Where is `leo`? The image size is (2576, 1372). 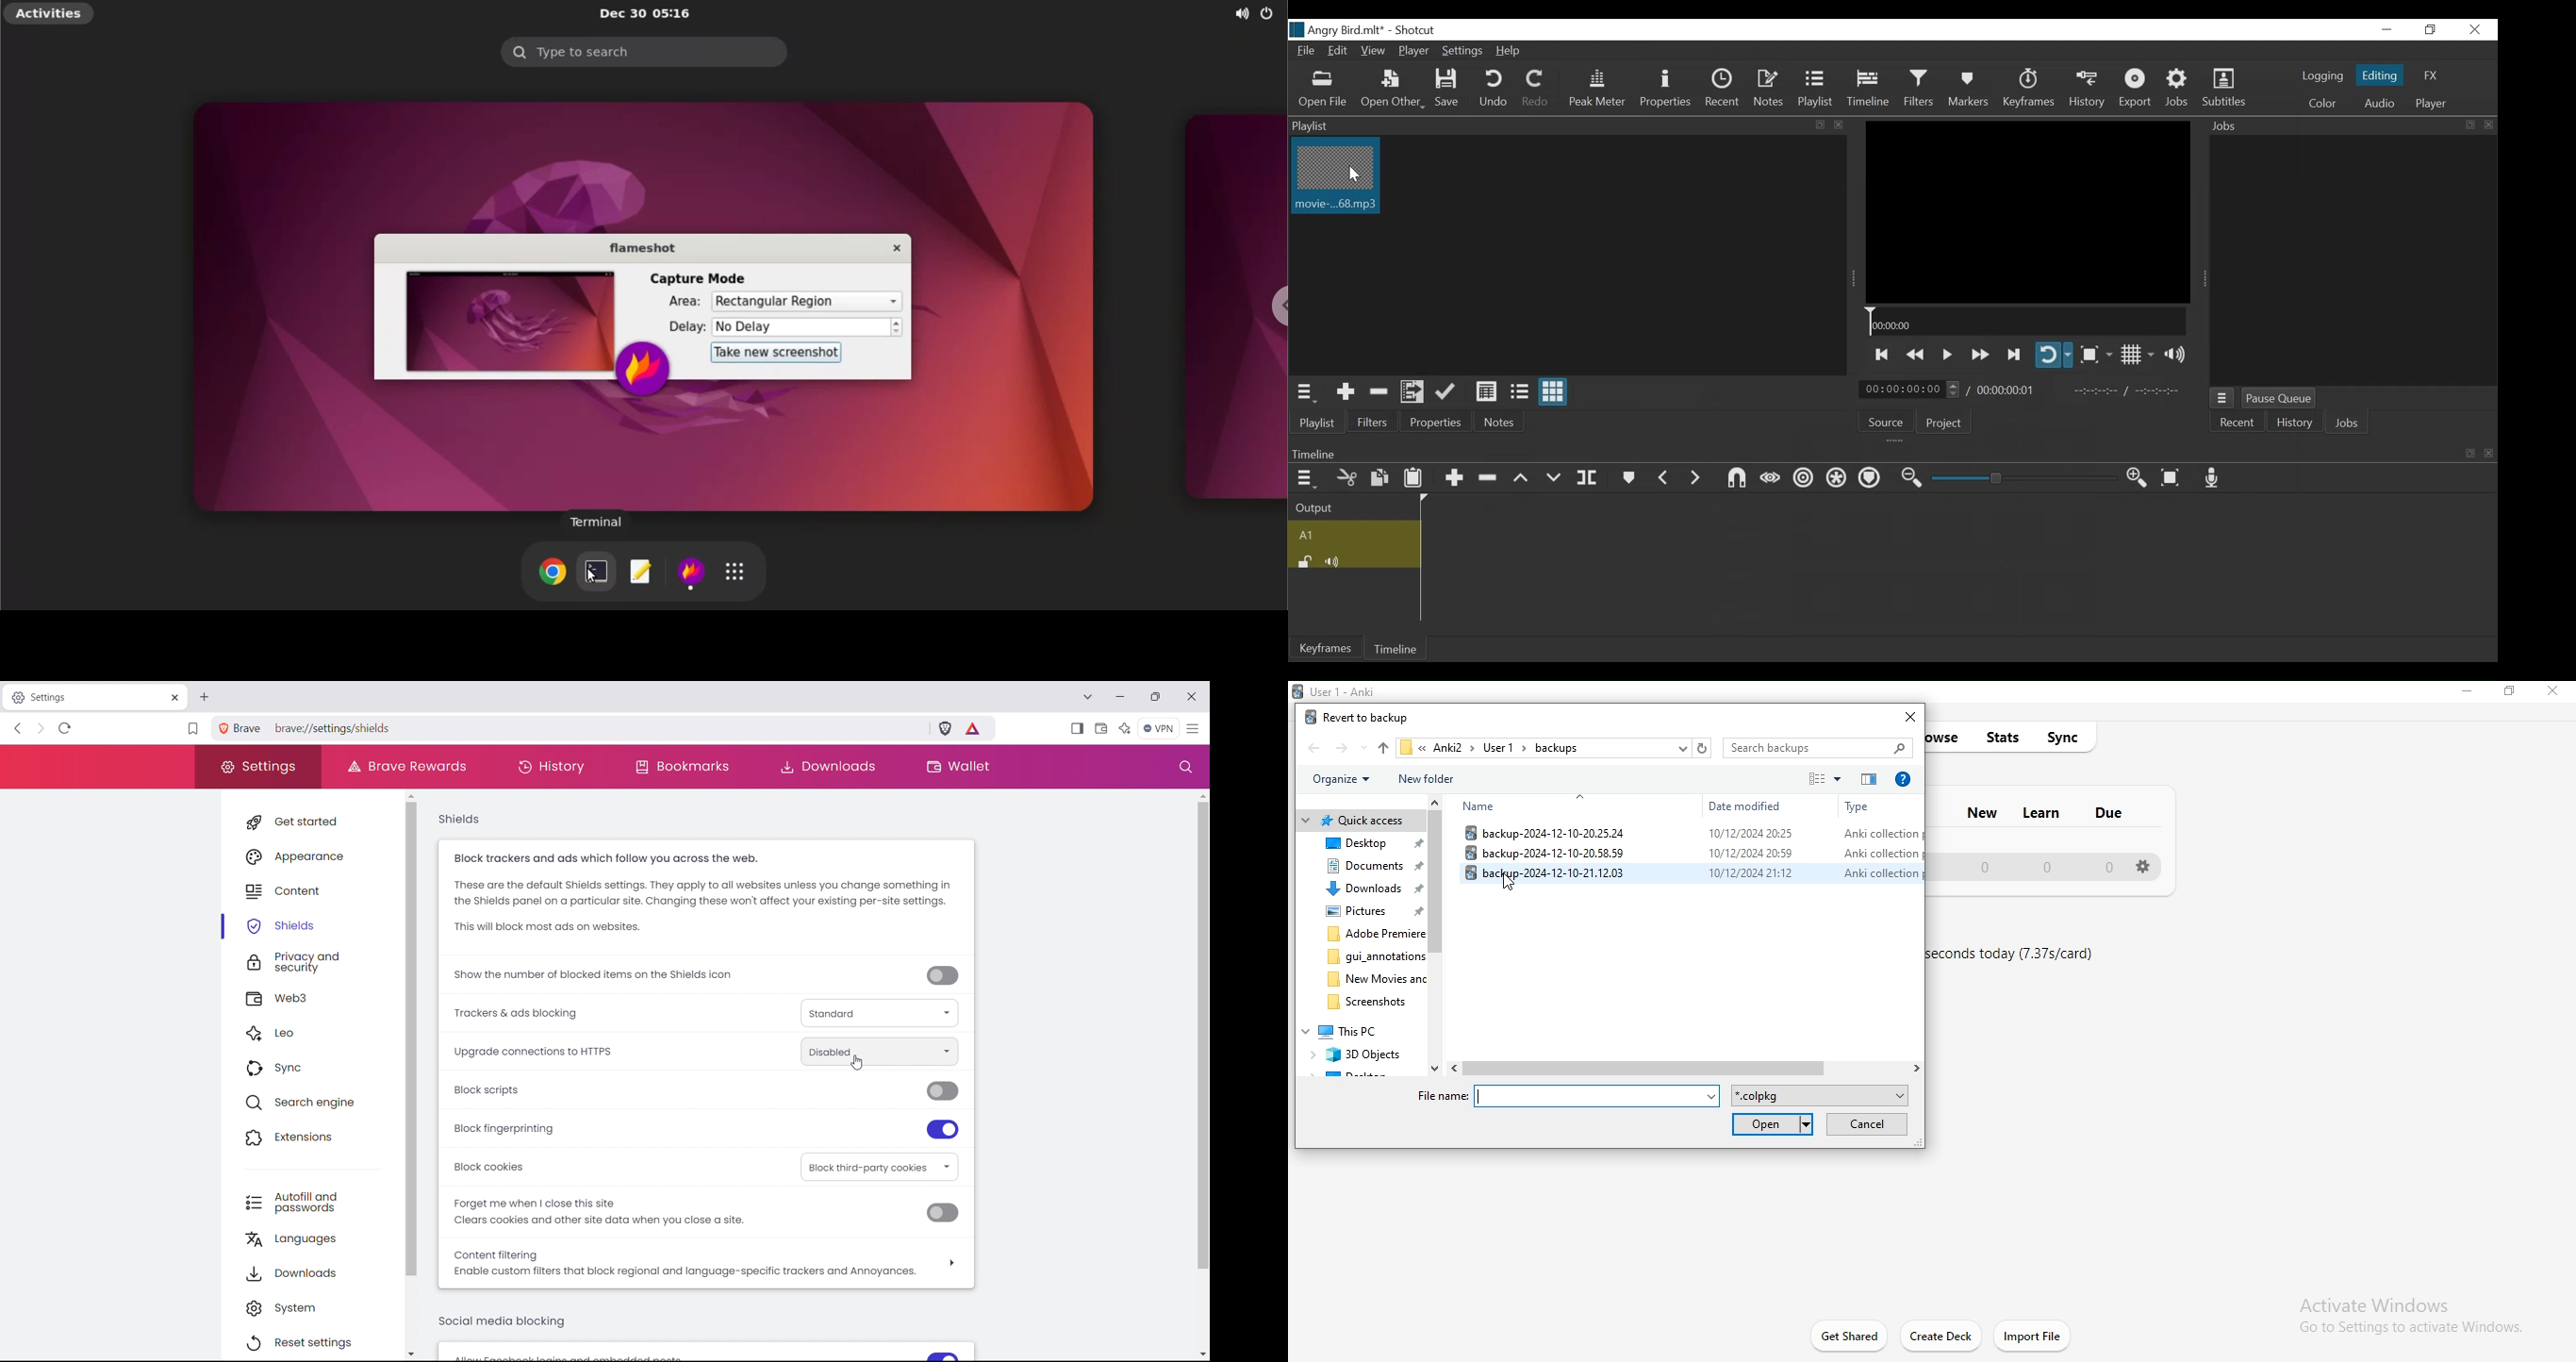
leo is located at coordinates (320, 1032).